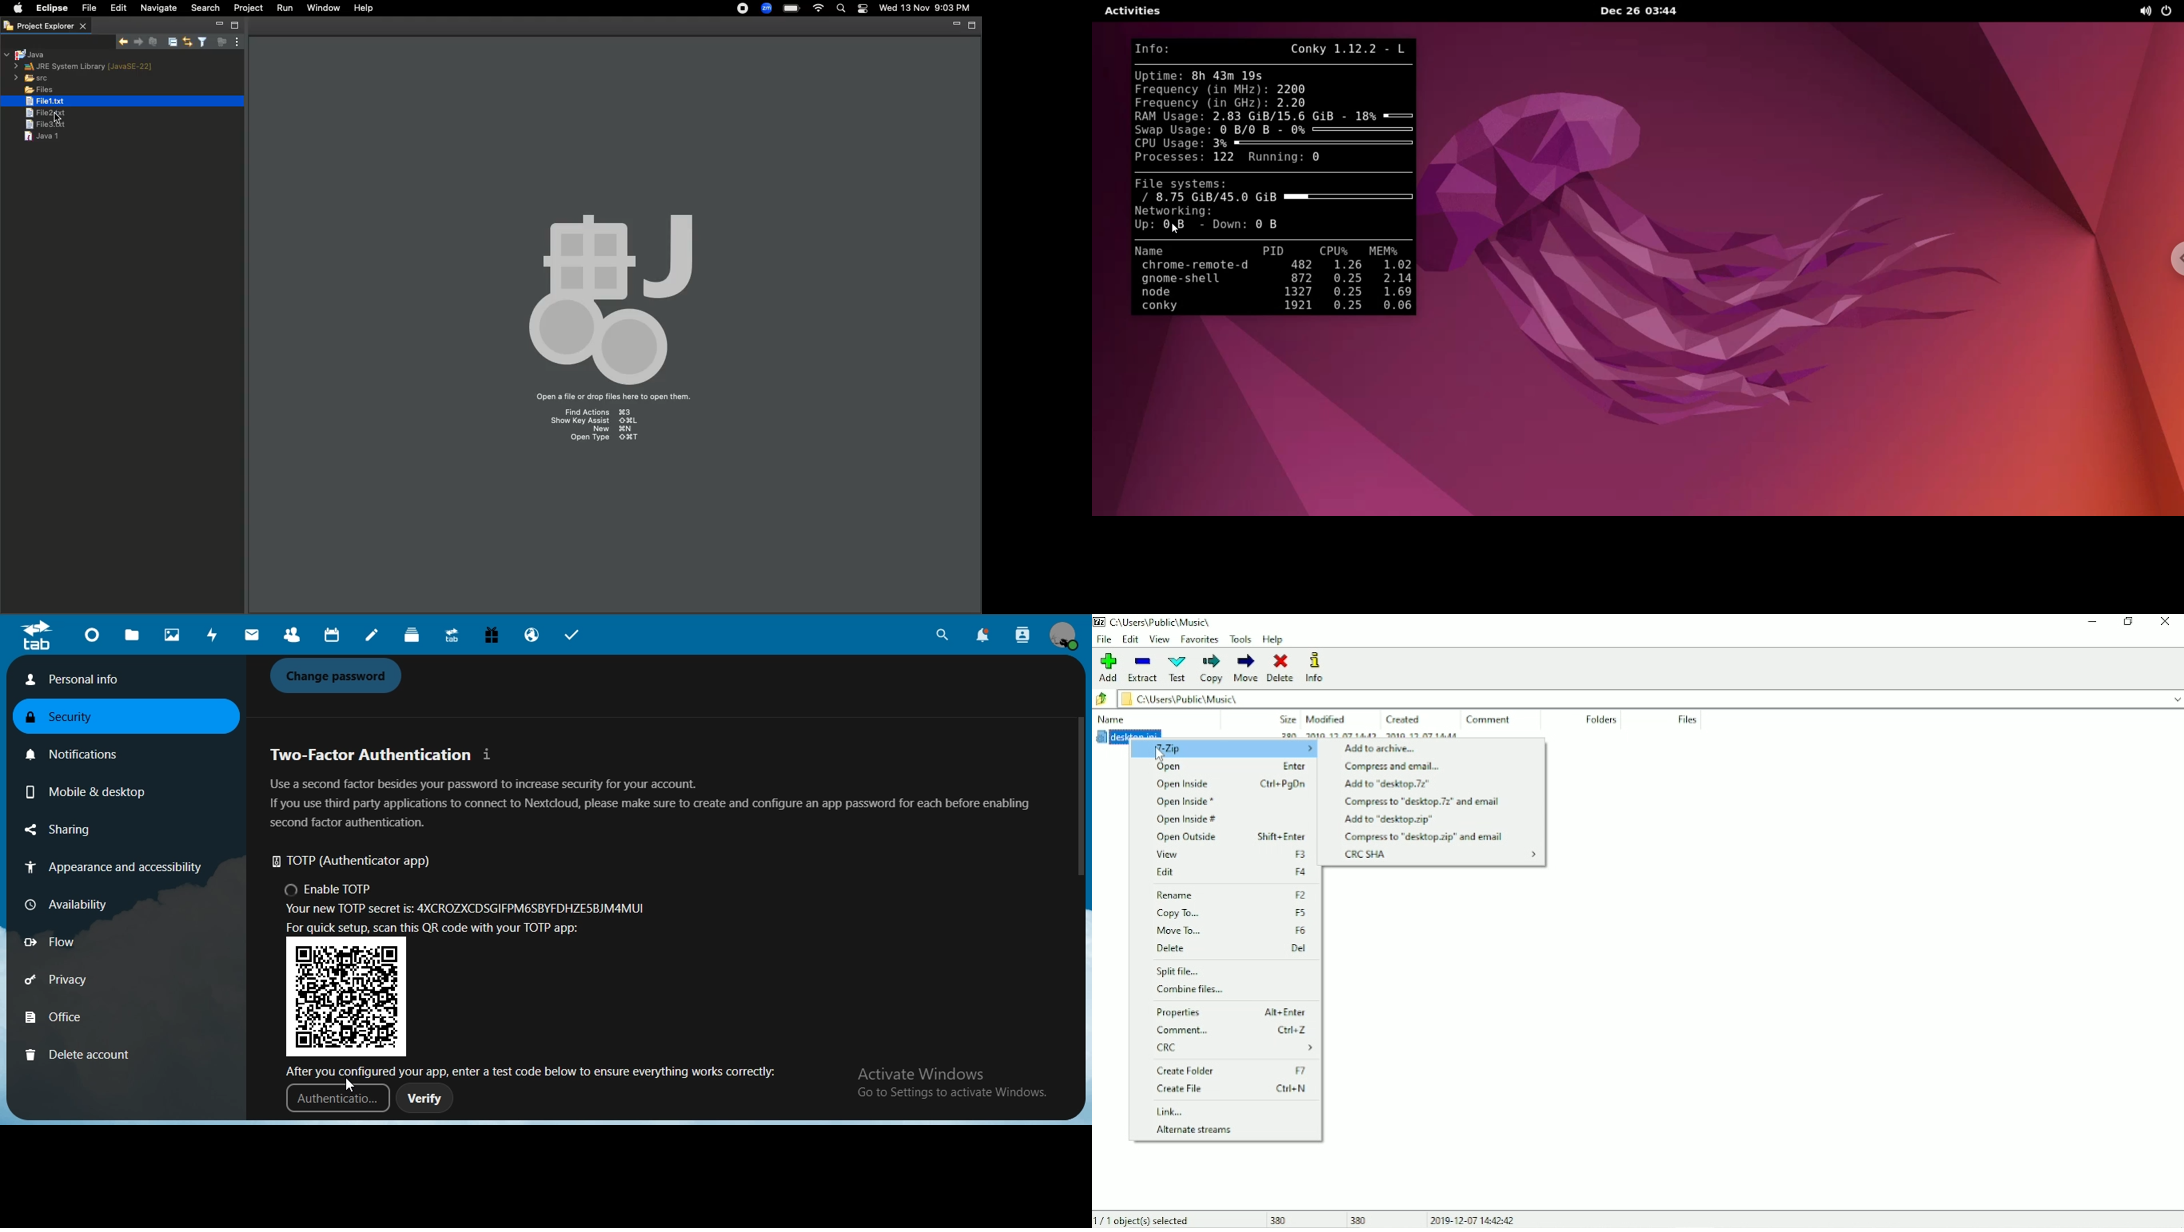 The width and height of the screenshot is (2184, 1232). What do you see at coordinates (31, 89) in the screenshot?
I see `Files` at bounding box center [31, 89].